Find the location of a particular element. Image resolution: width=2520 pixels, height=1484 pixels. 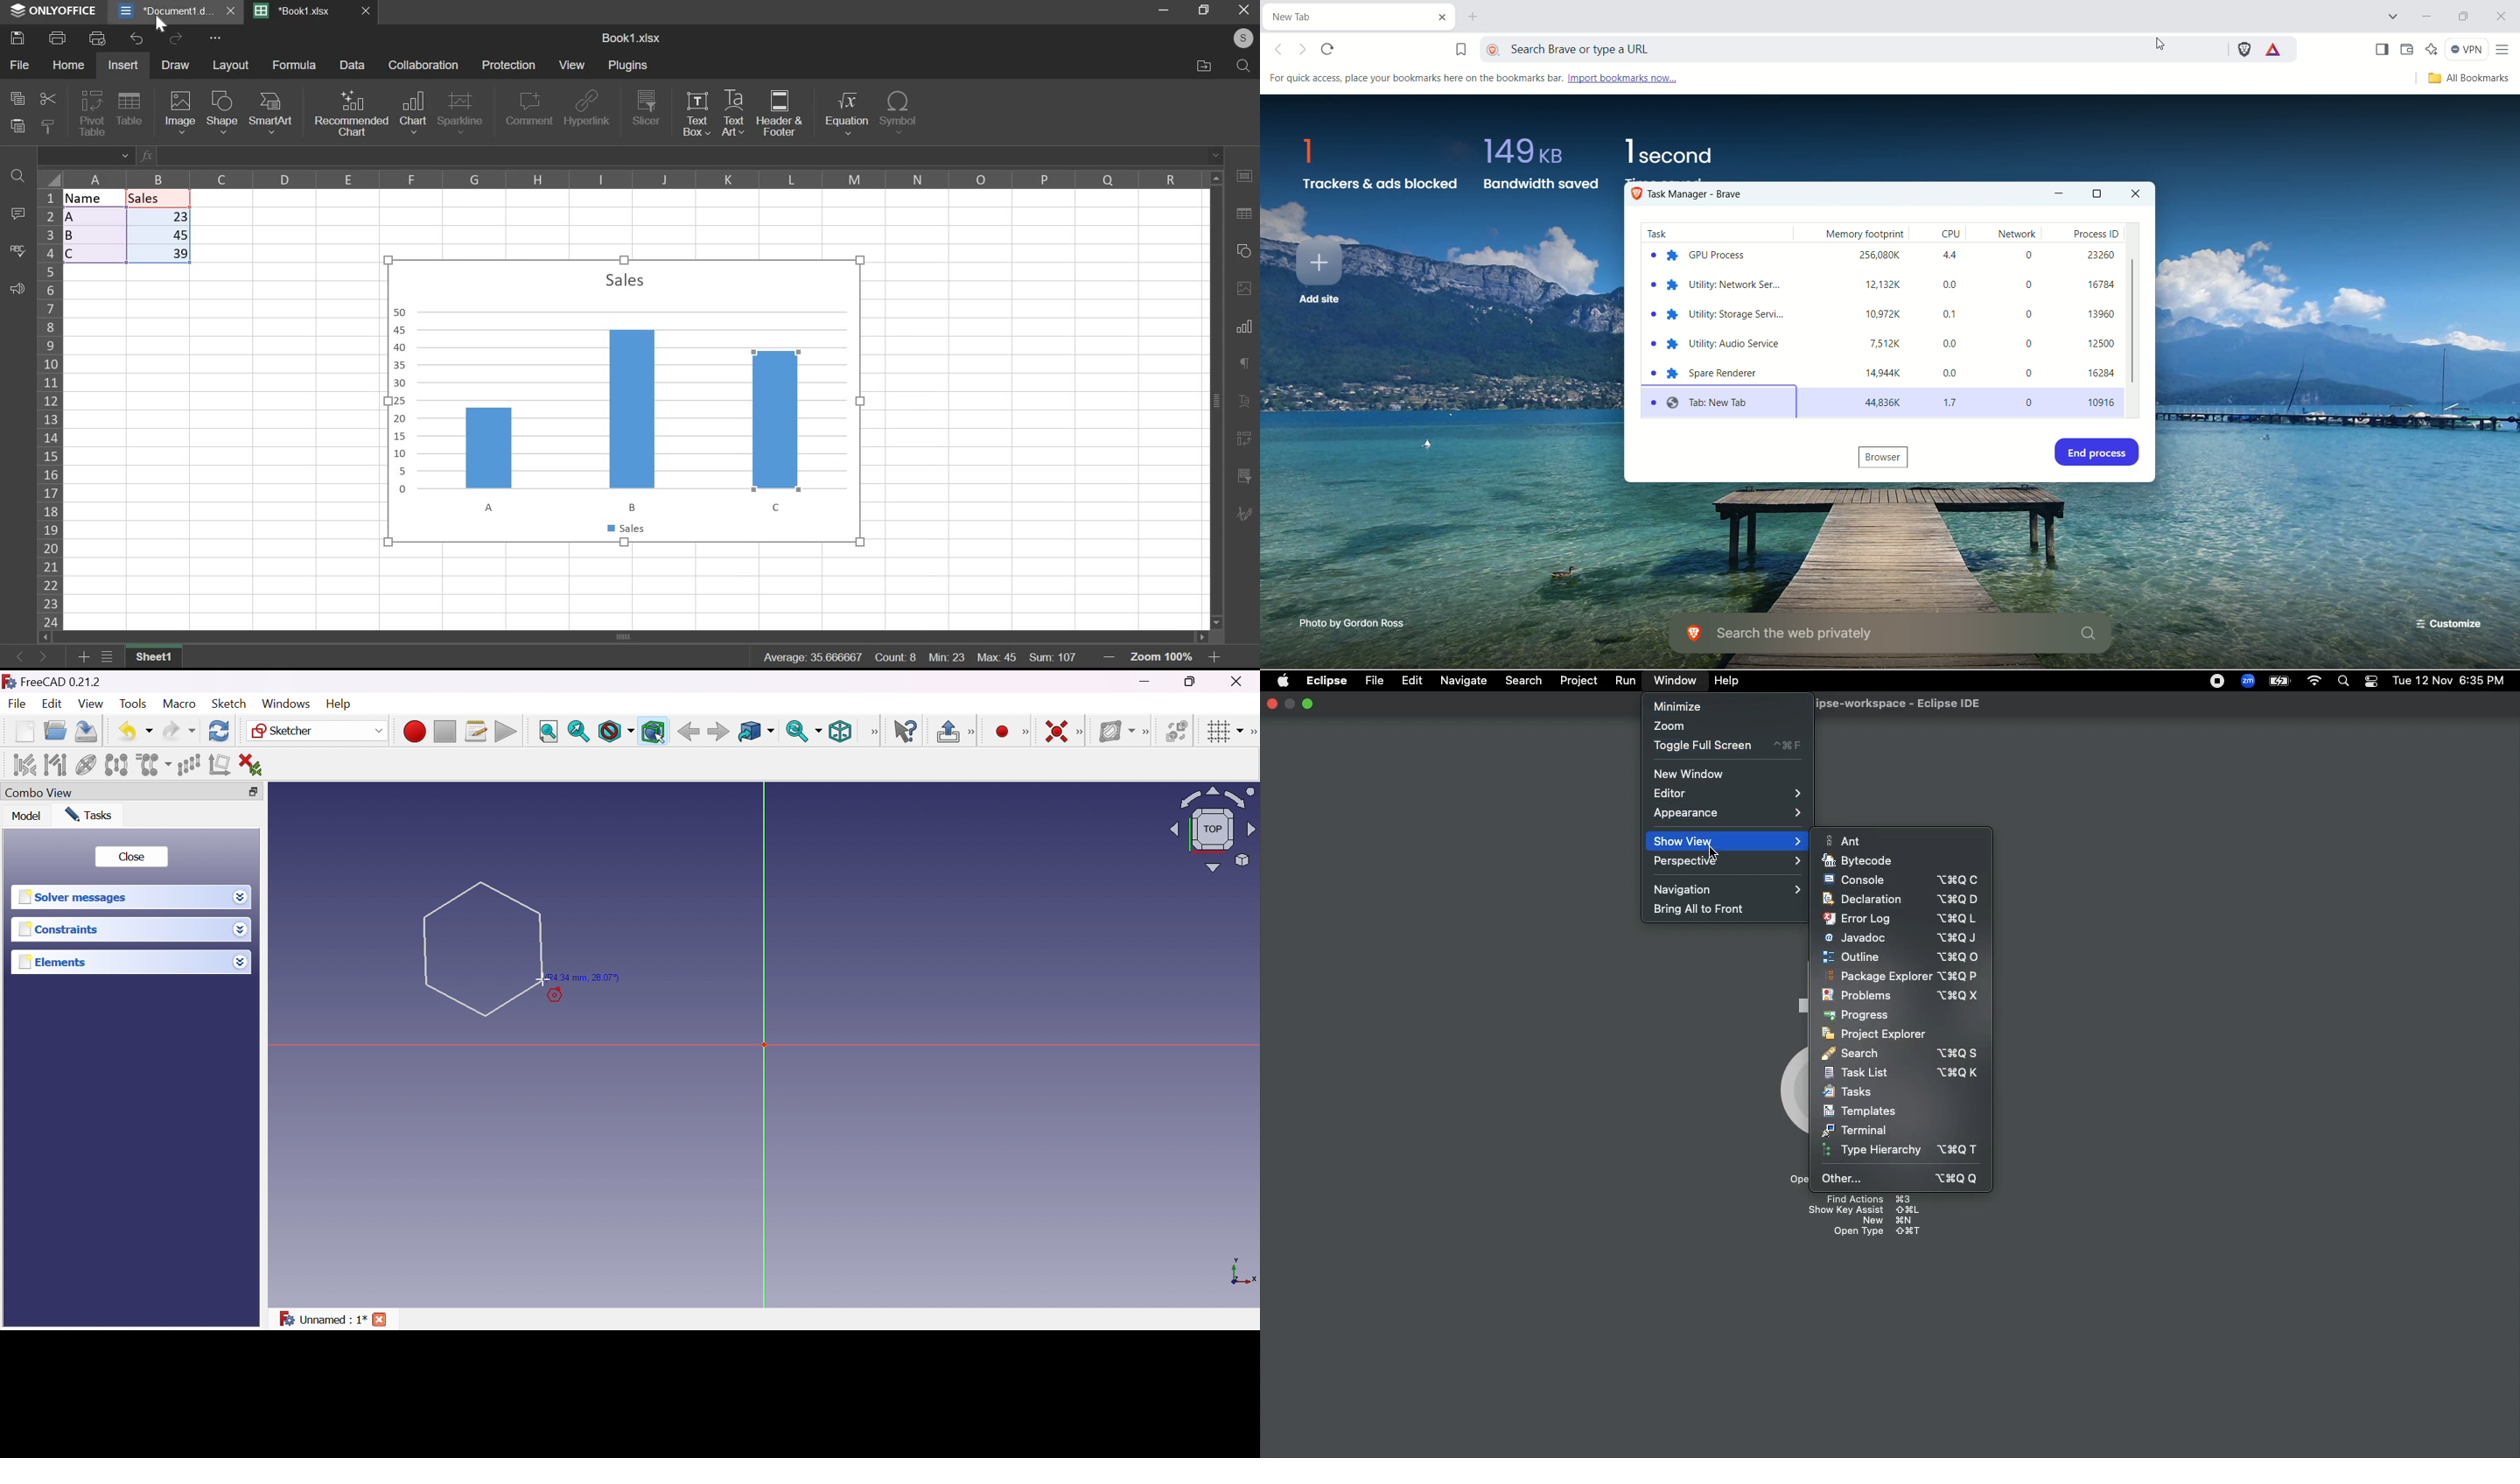

Isometric is located at coordinates (840, 731).